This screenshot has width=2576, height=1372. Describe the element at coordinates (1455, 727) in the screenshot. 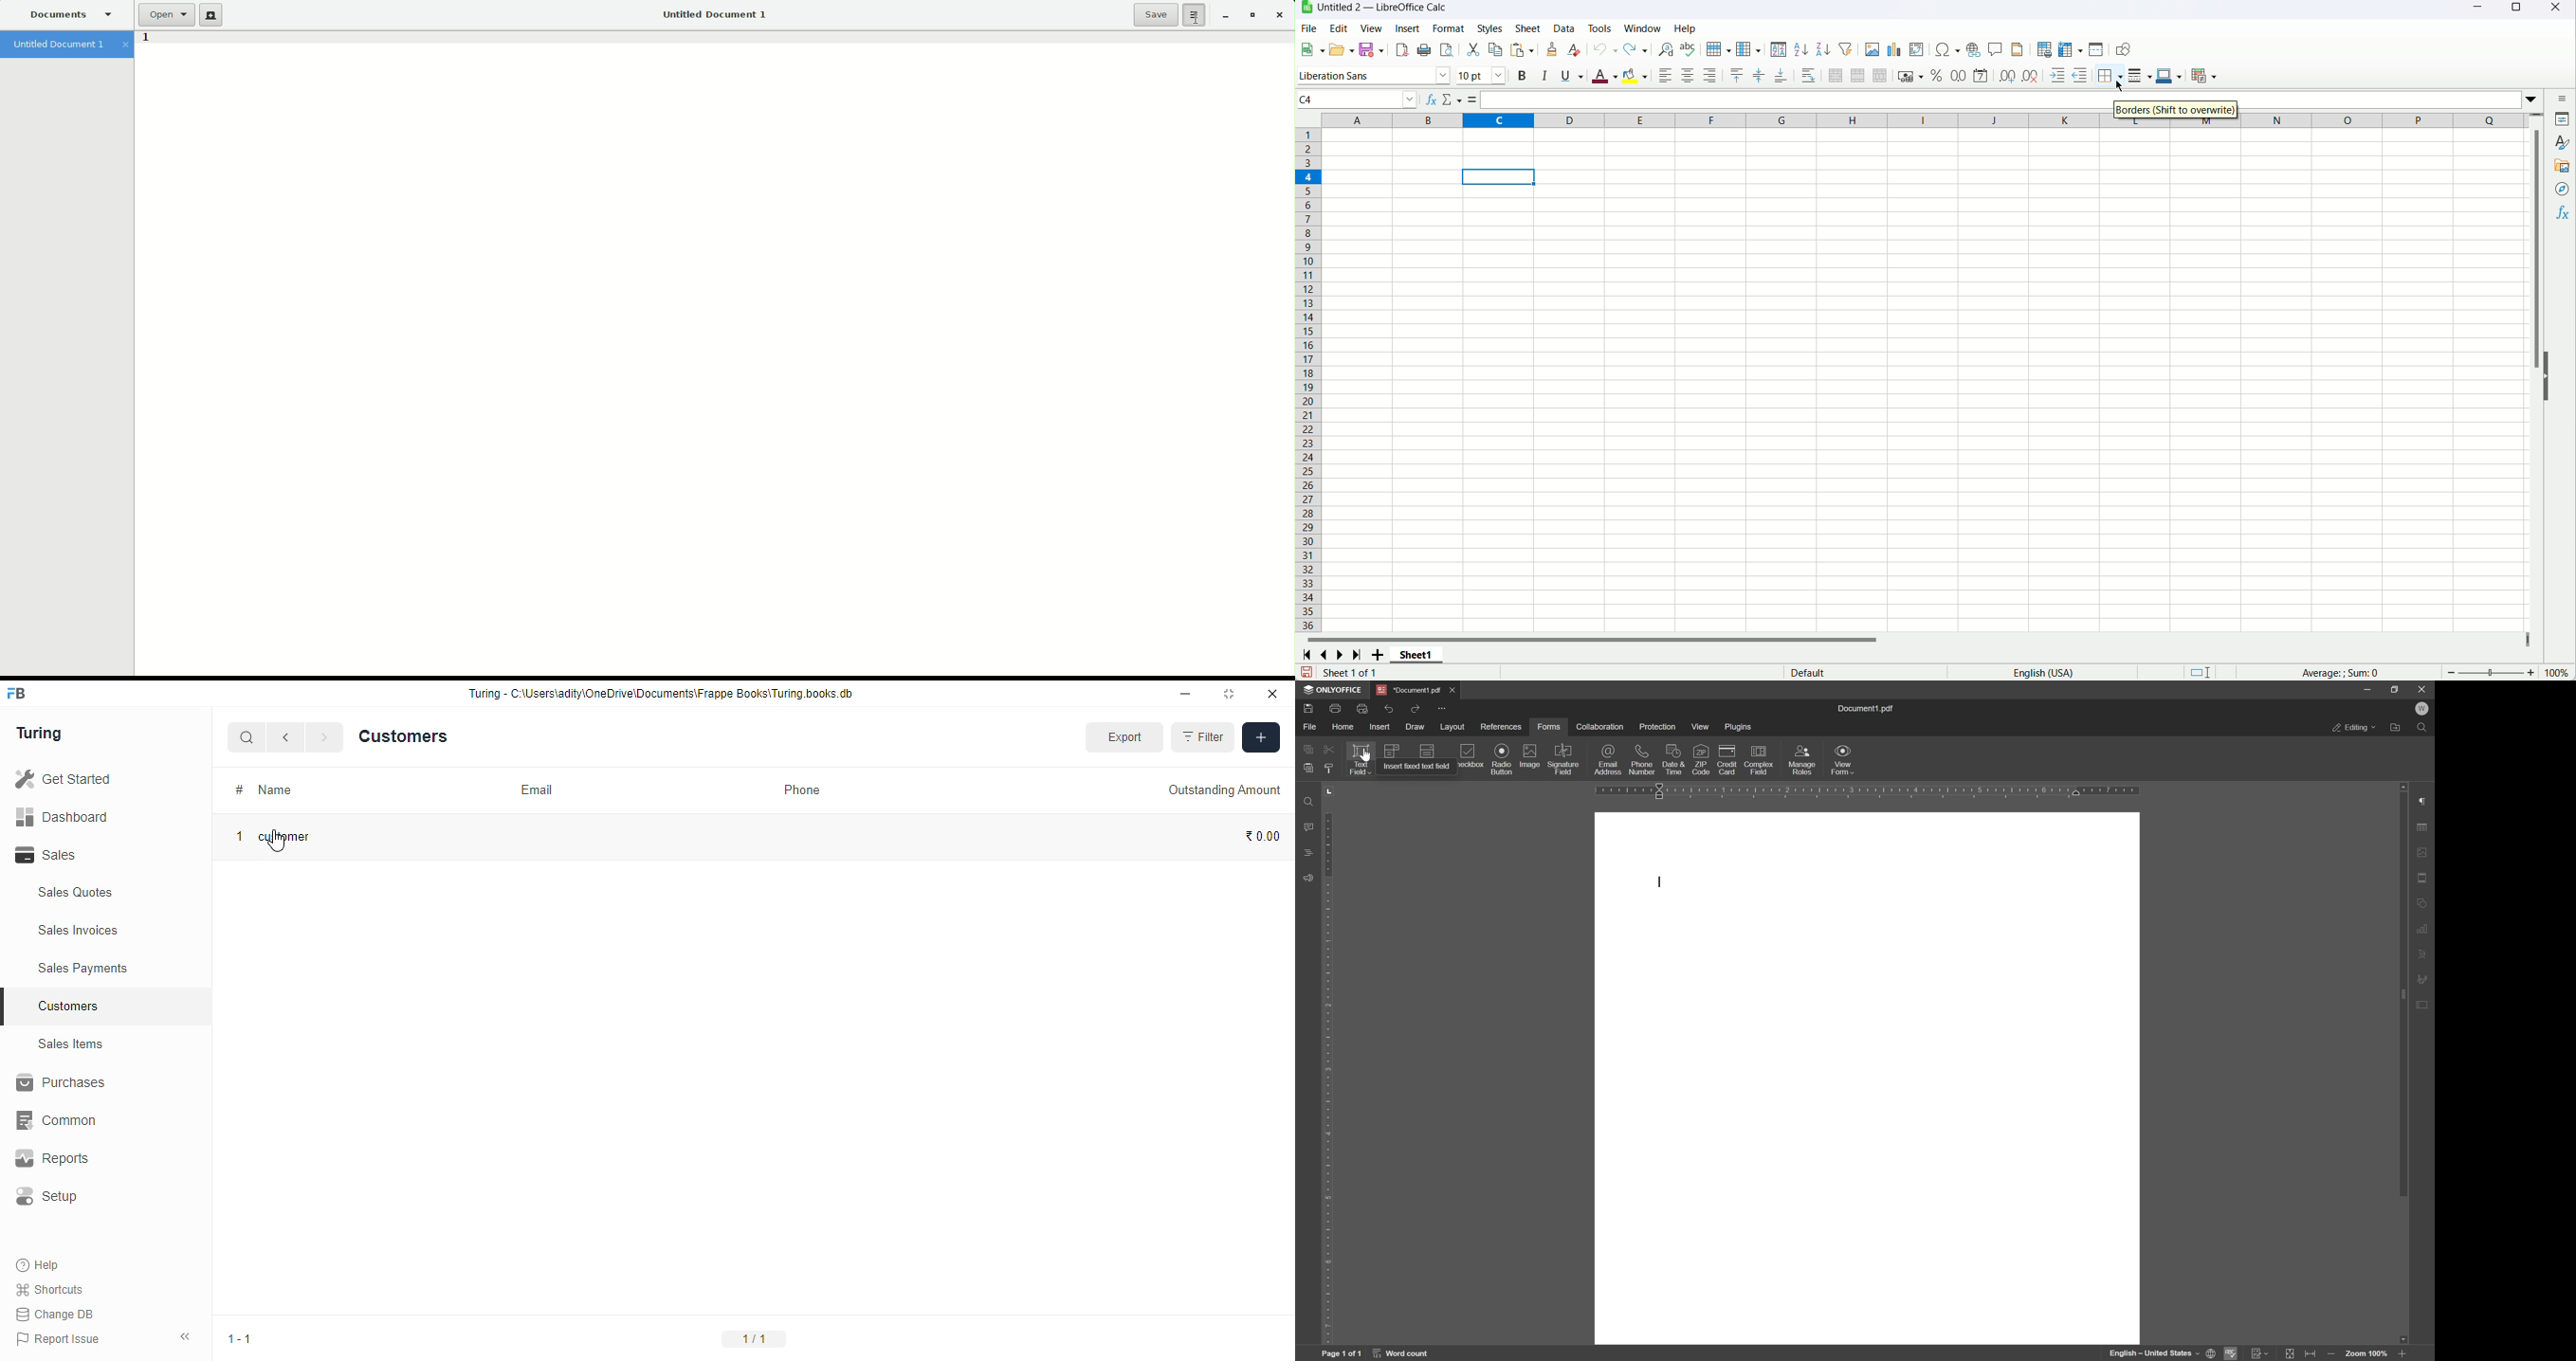

I see `layout` at that location.